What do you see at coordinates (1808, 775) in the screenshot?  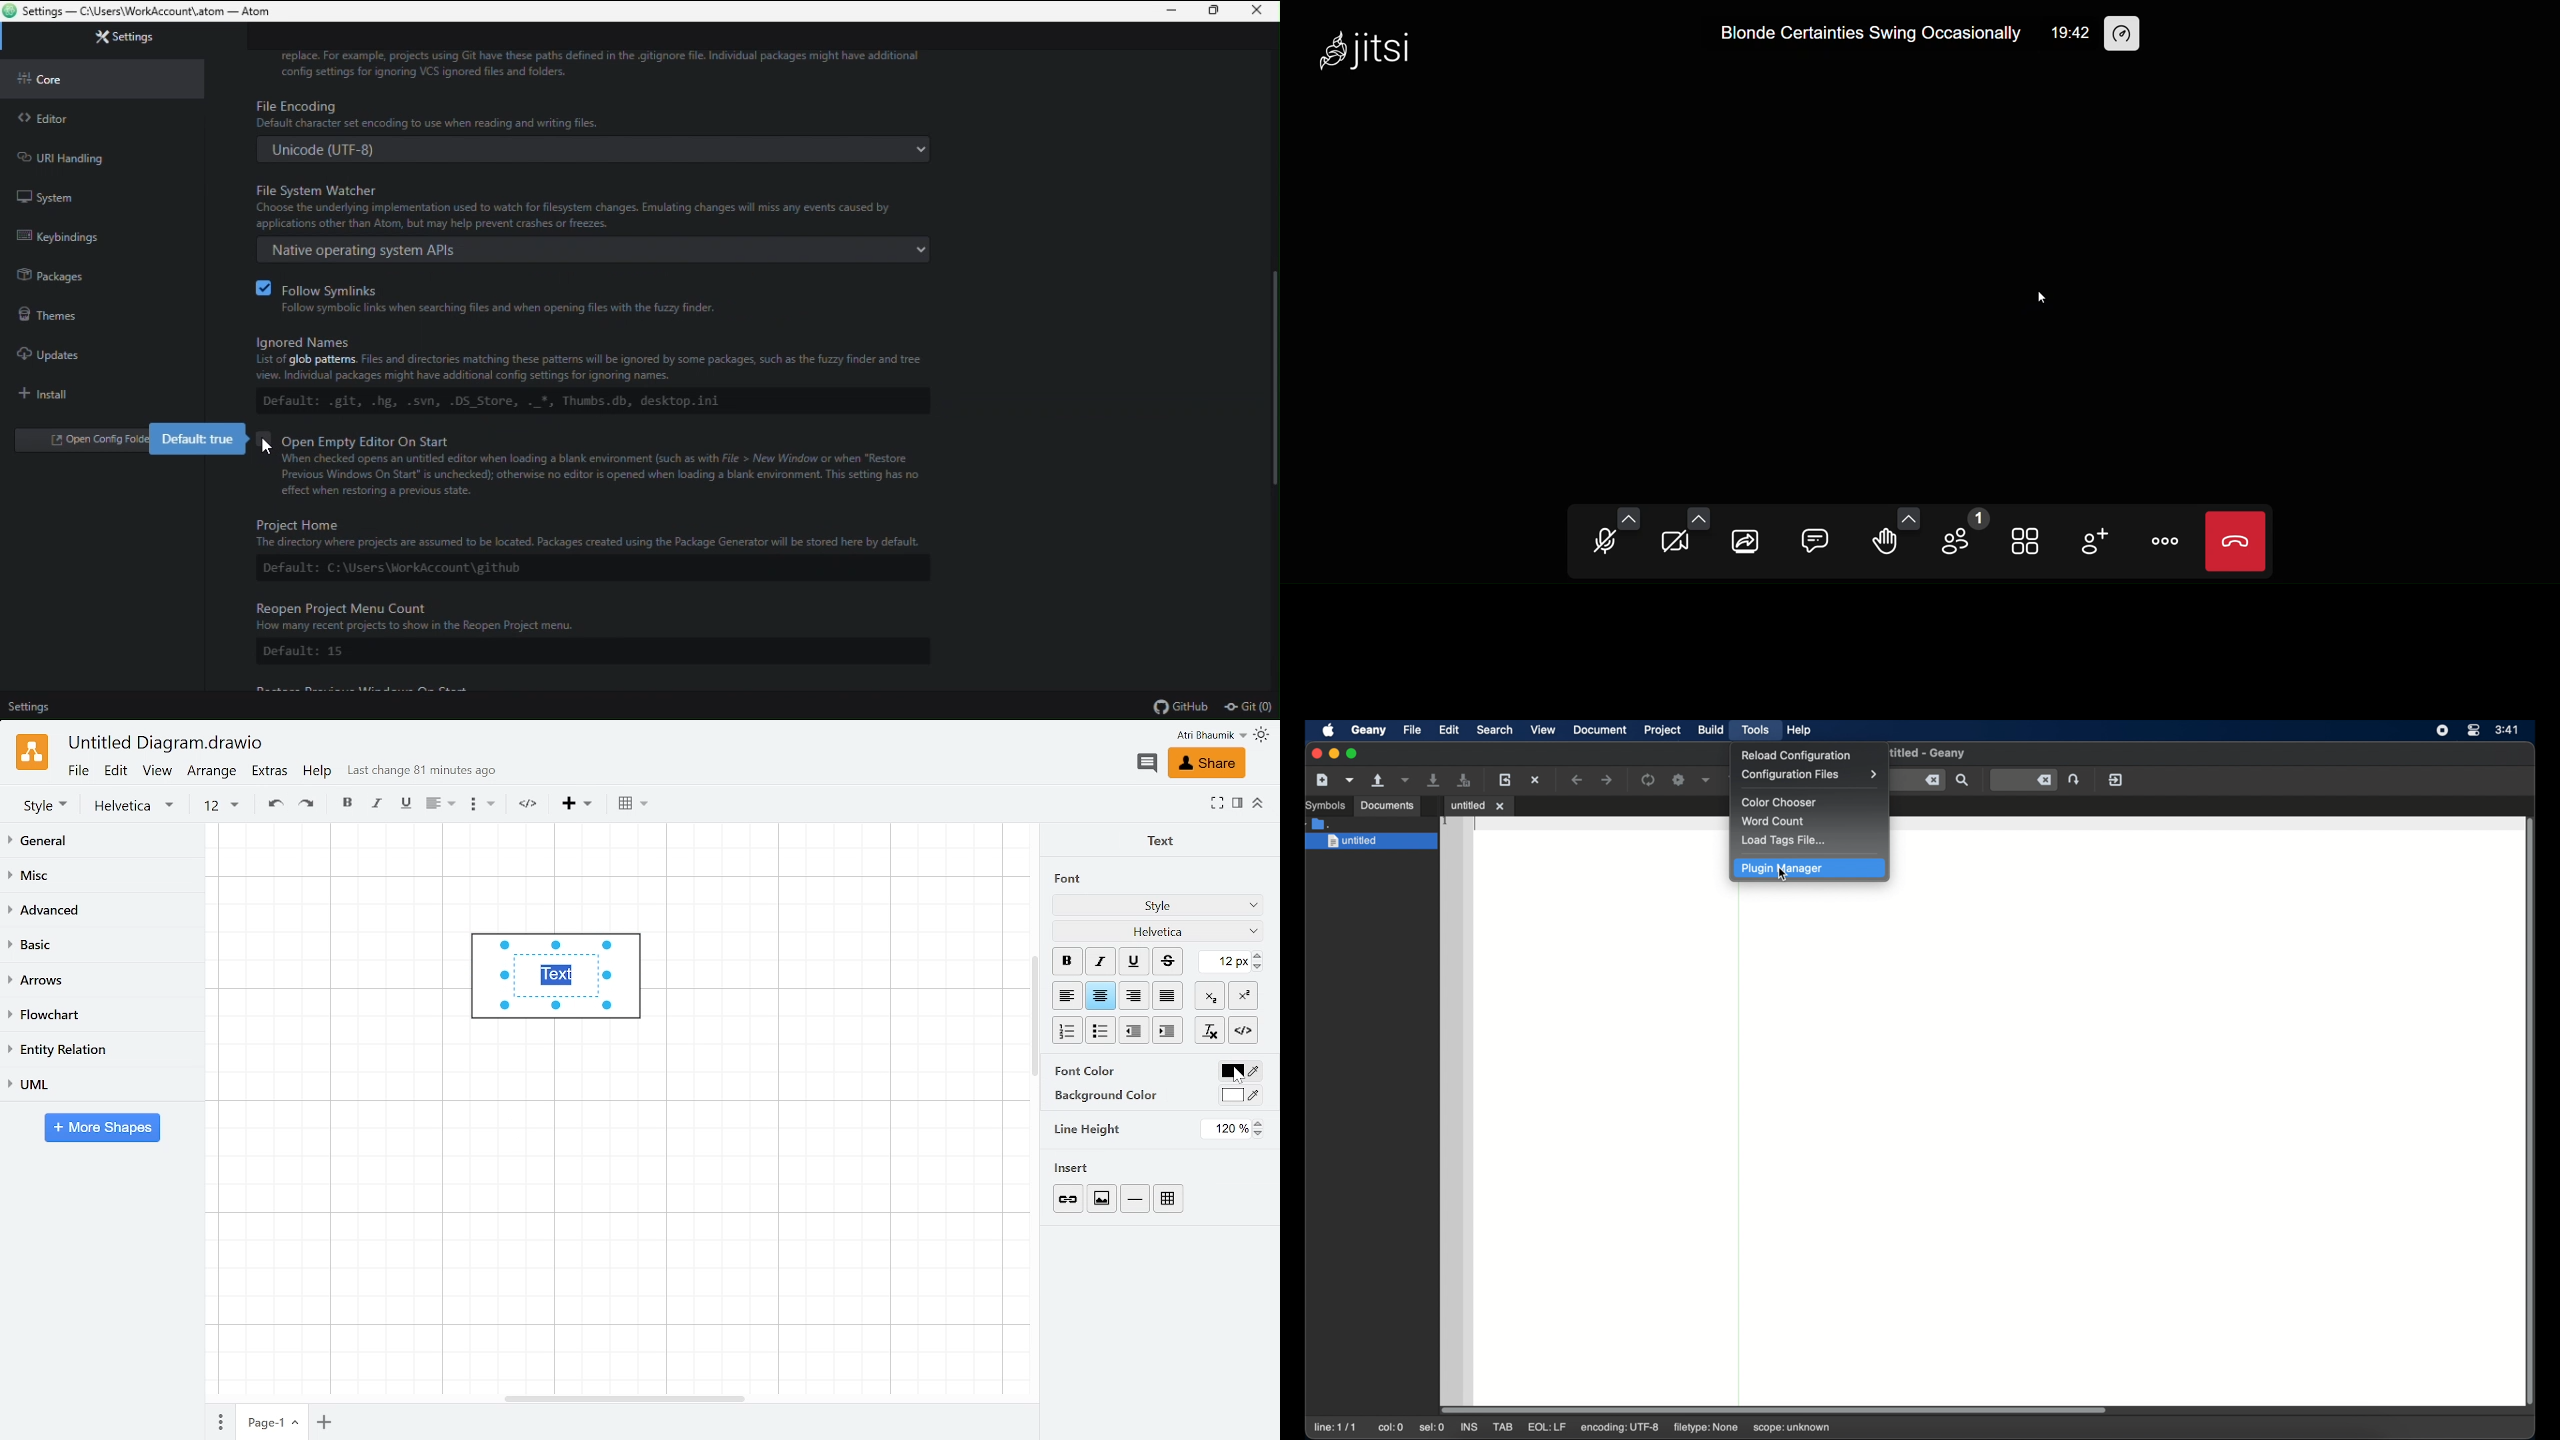 I see `configuration menu` at bounding box center [1808, 775].